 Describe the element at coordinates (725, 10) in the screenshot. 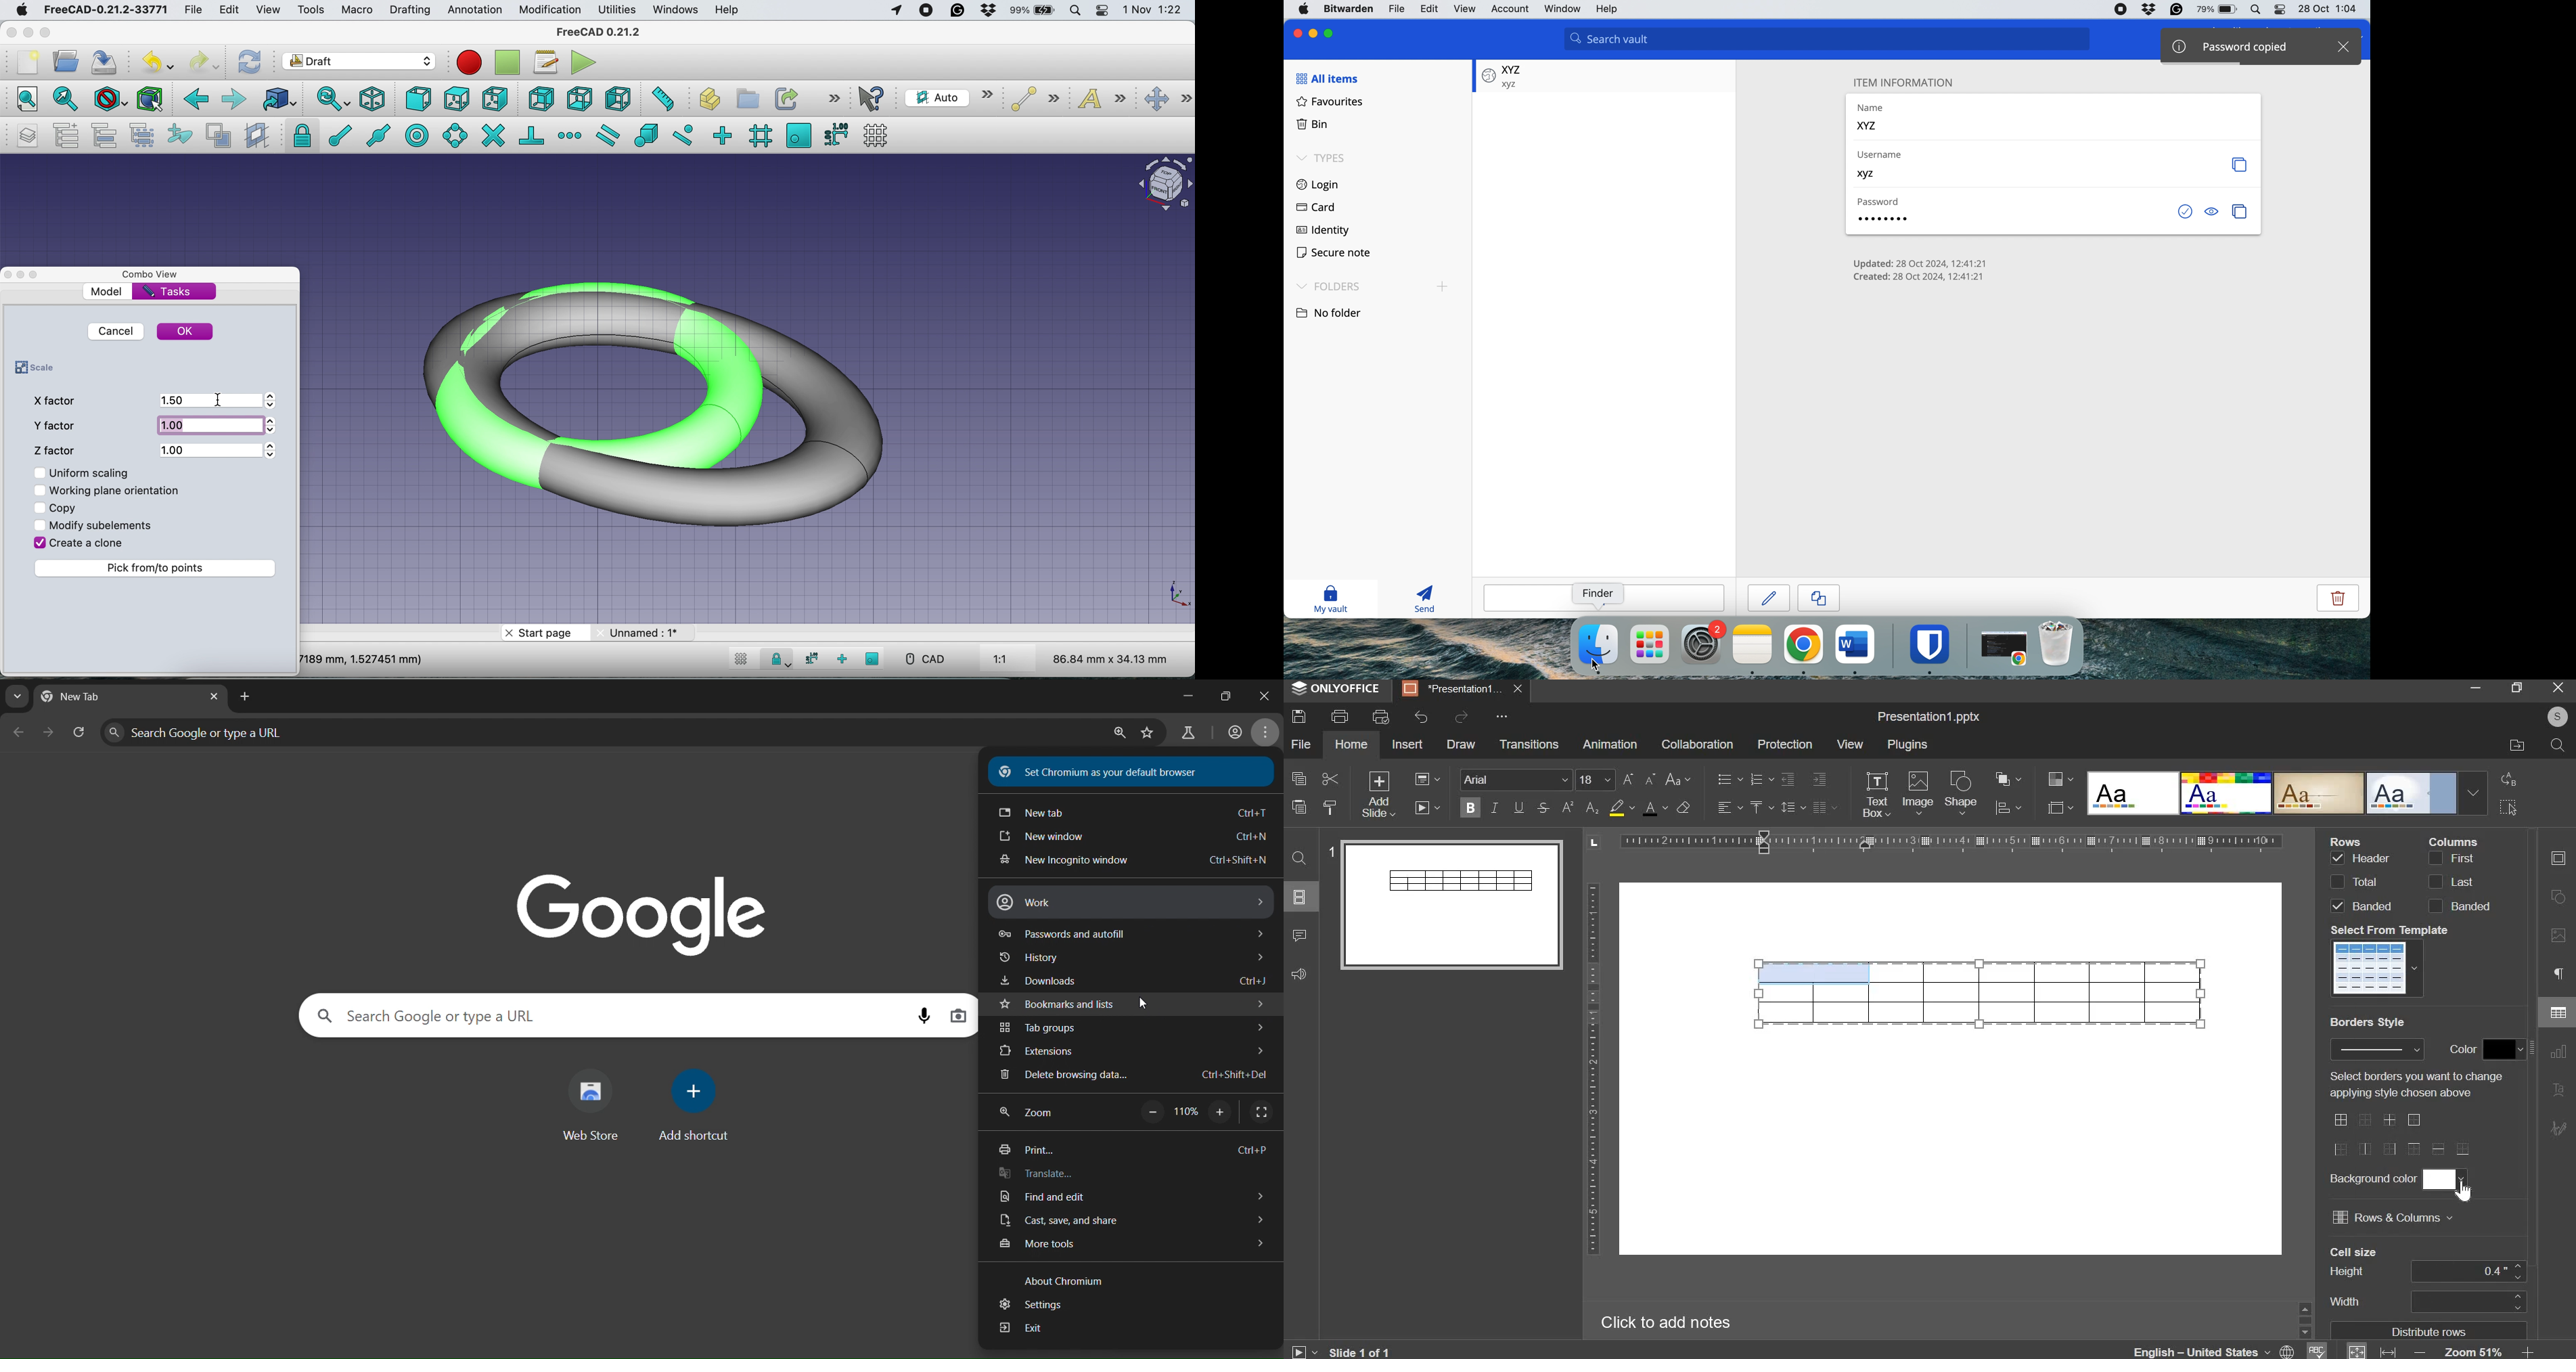

I see `help` at that location.